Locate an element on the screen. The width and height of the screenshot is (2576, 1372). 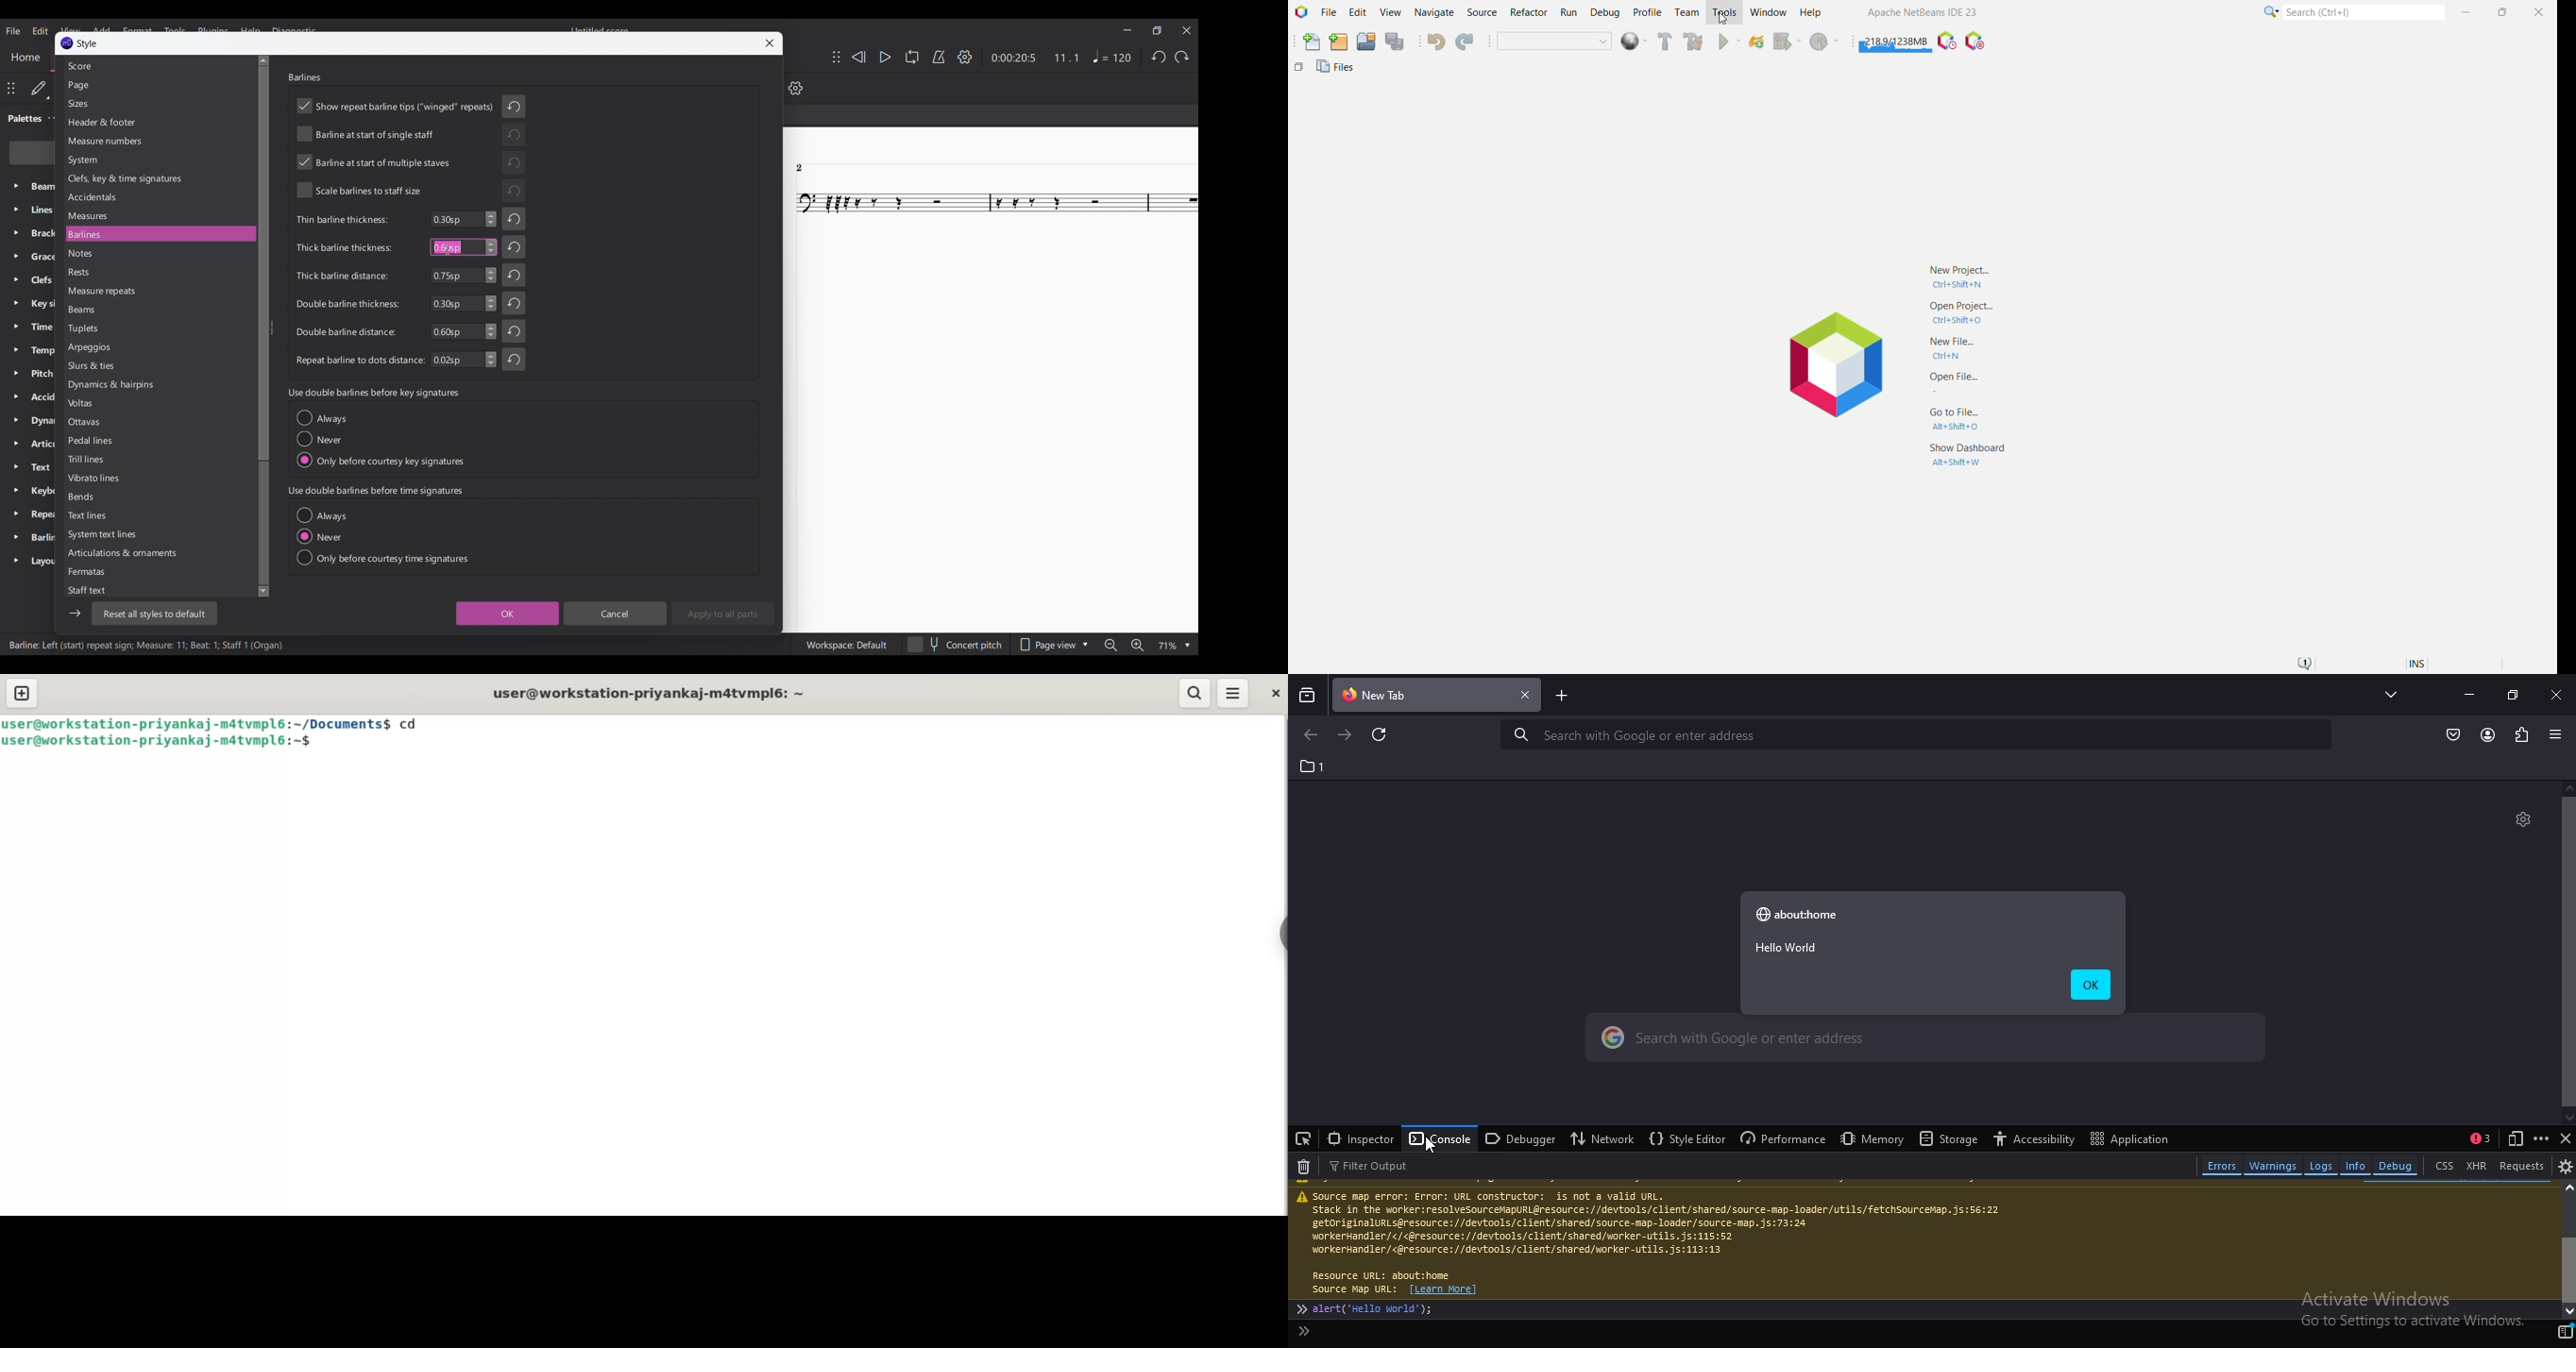
scroll bar is located at coordinates (2568, 954).